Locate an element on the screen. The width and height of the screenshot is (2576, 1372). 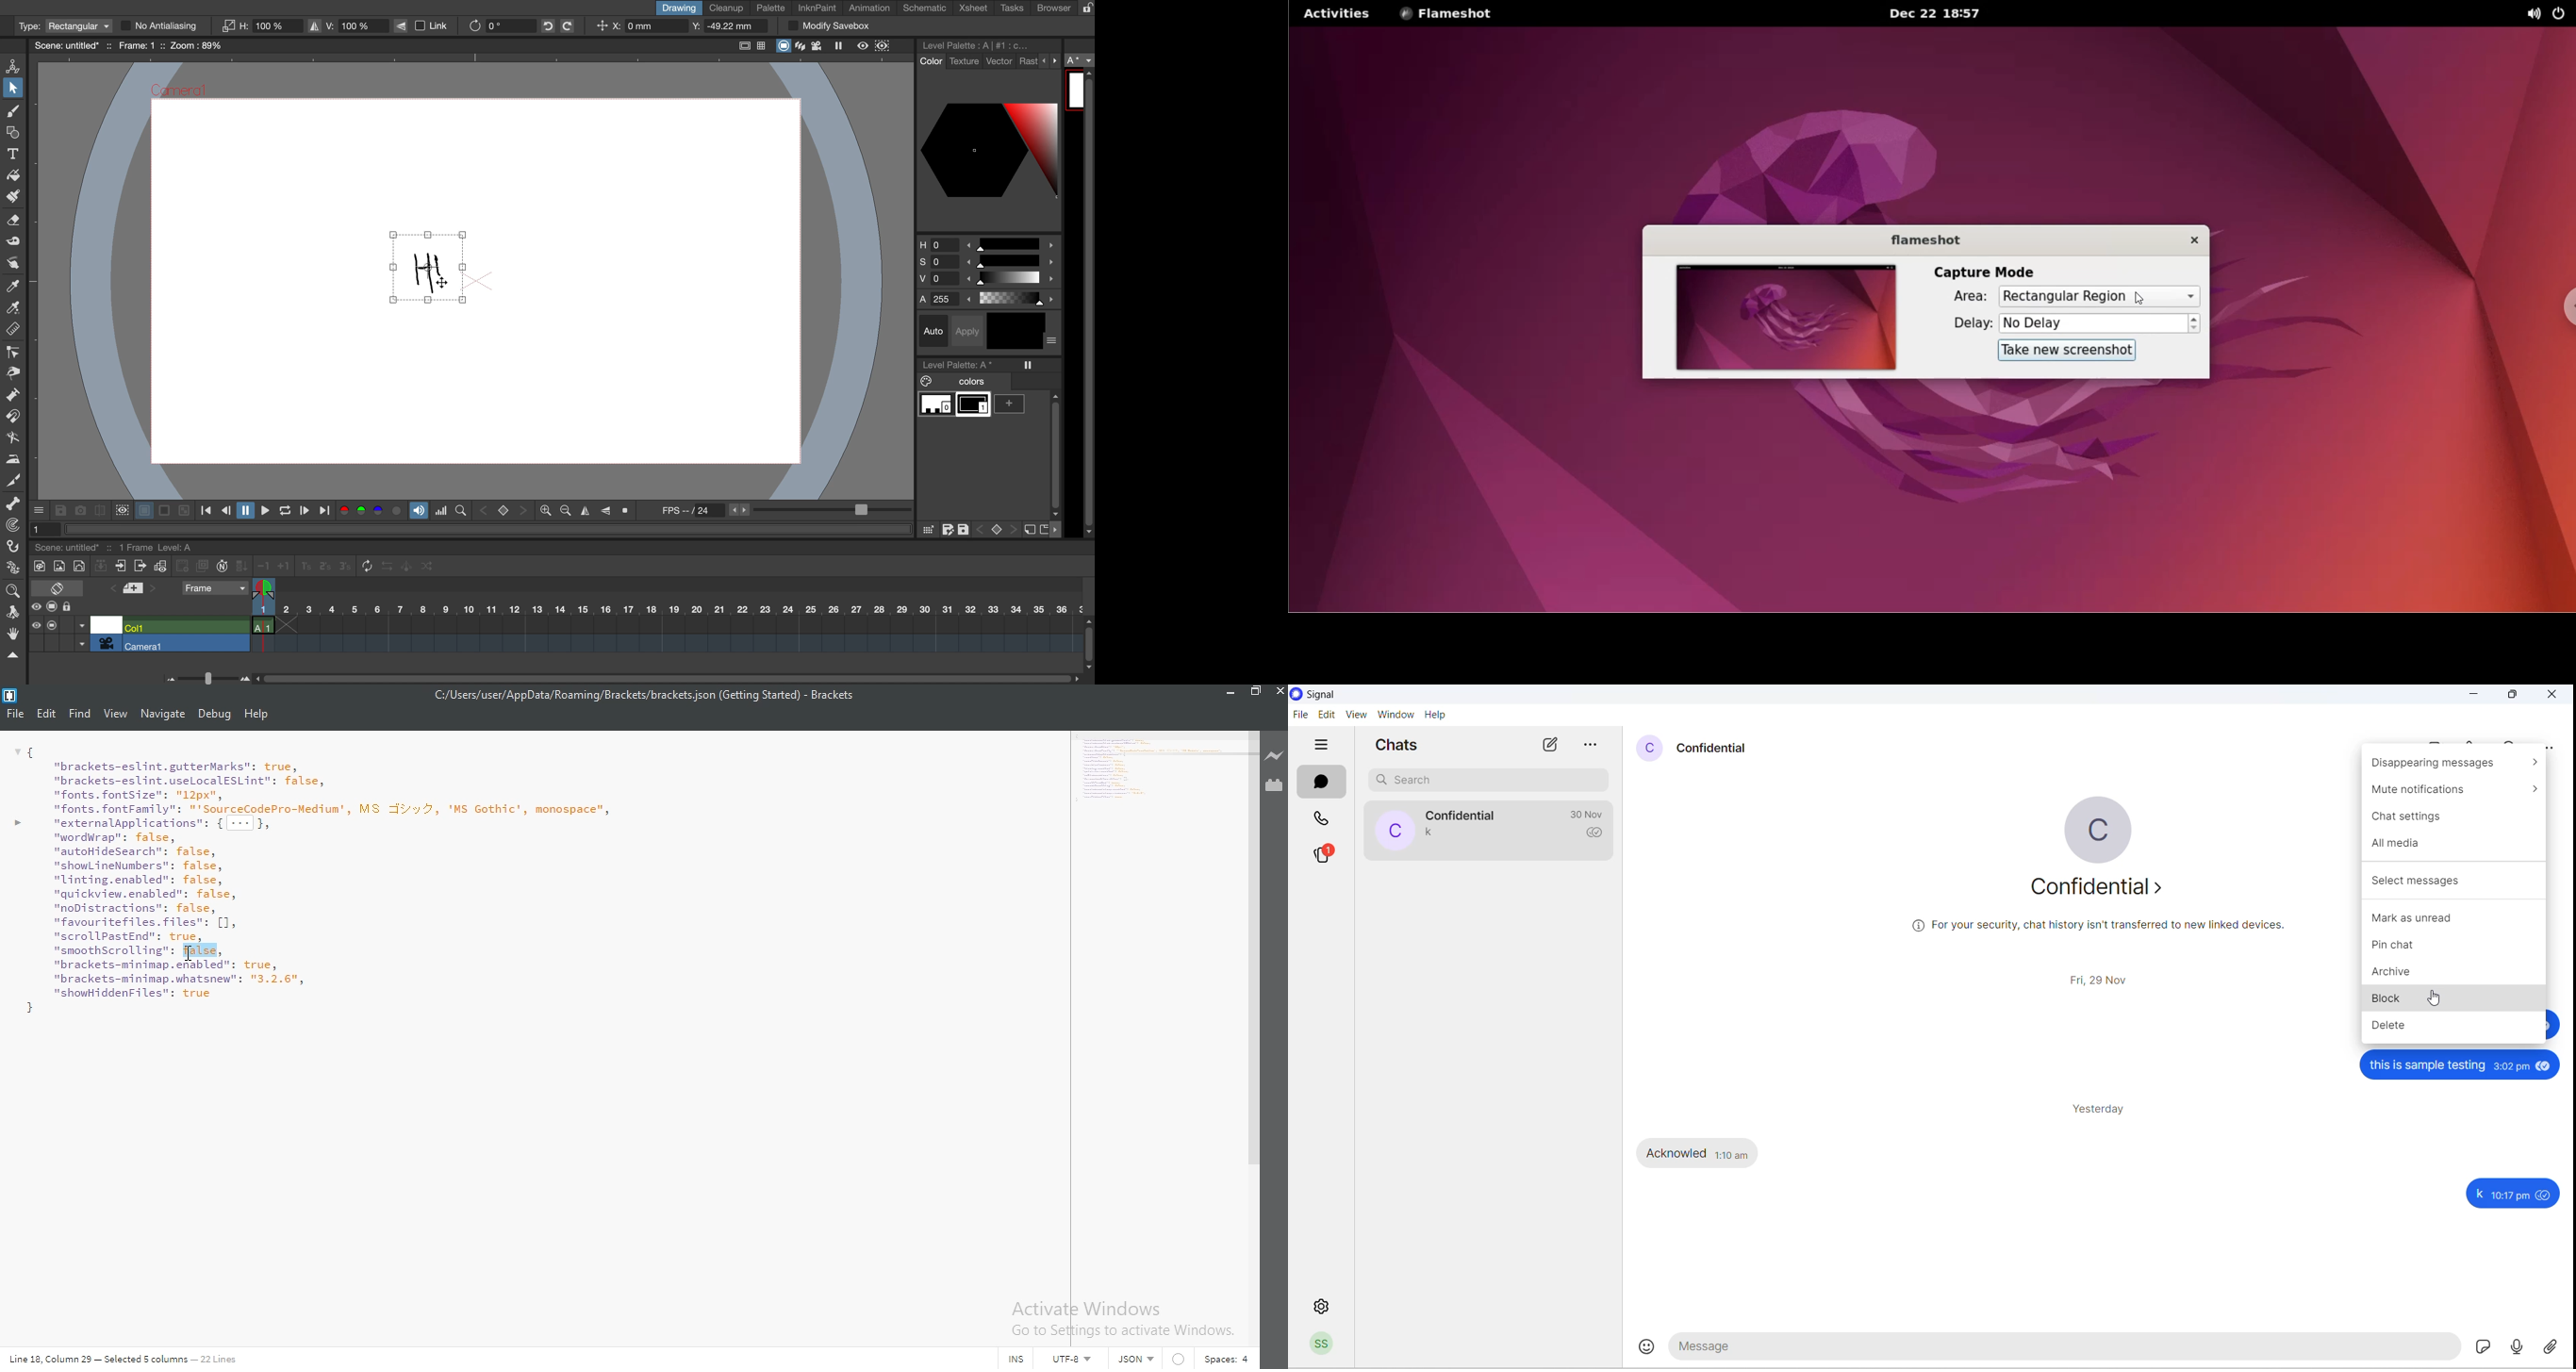
snapshot is located at coordinates (79, 510).